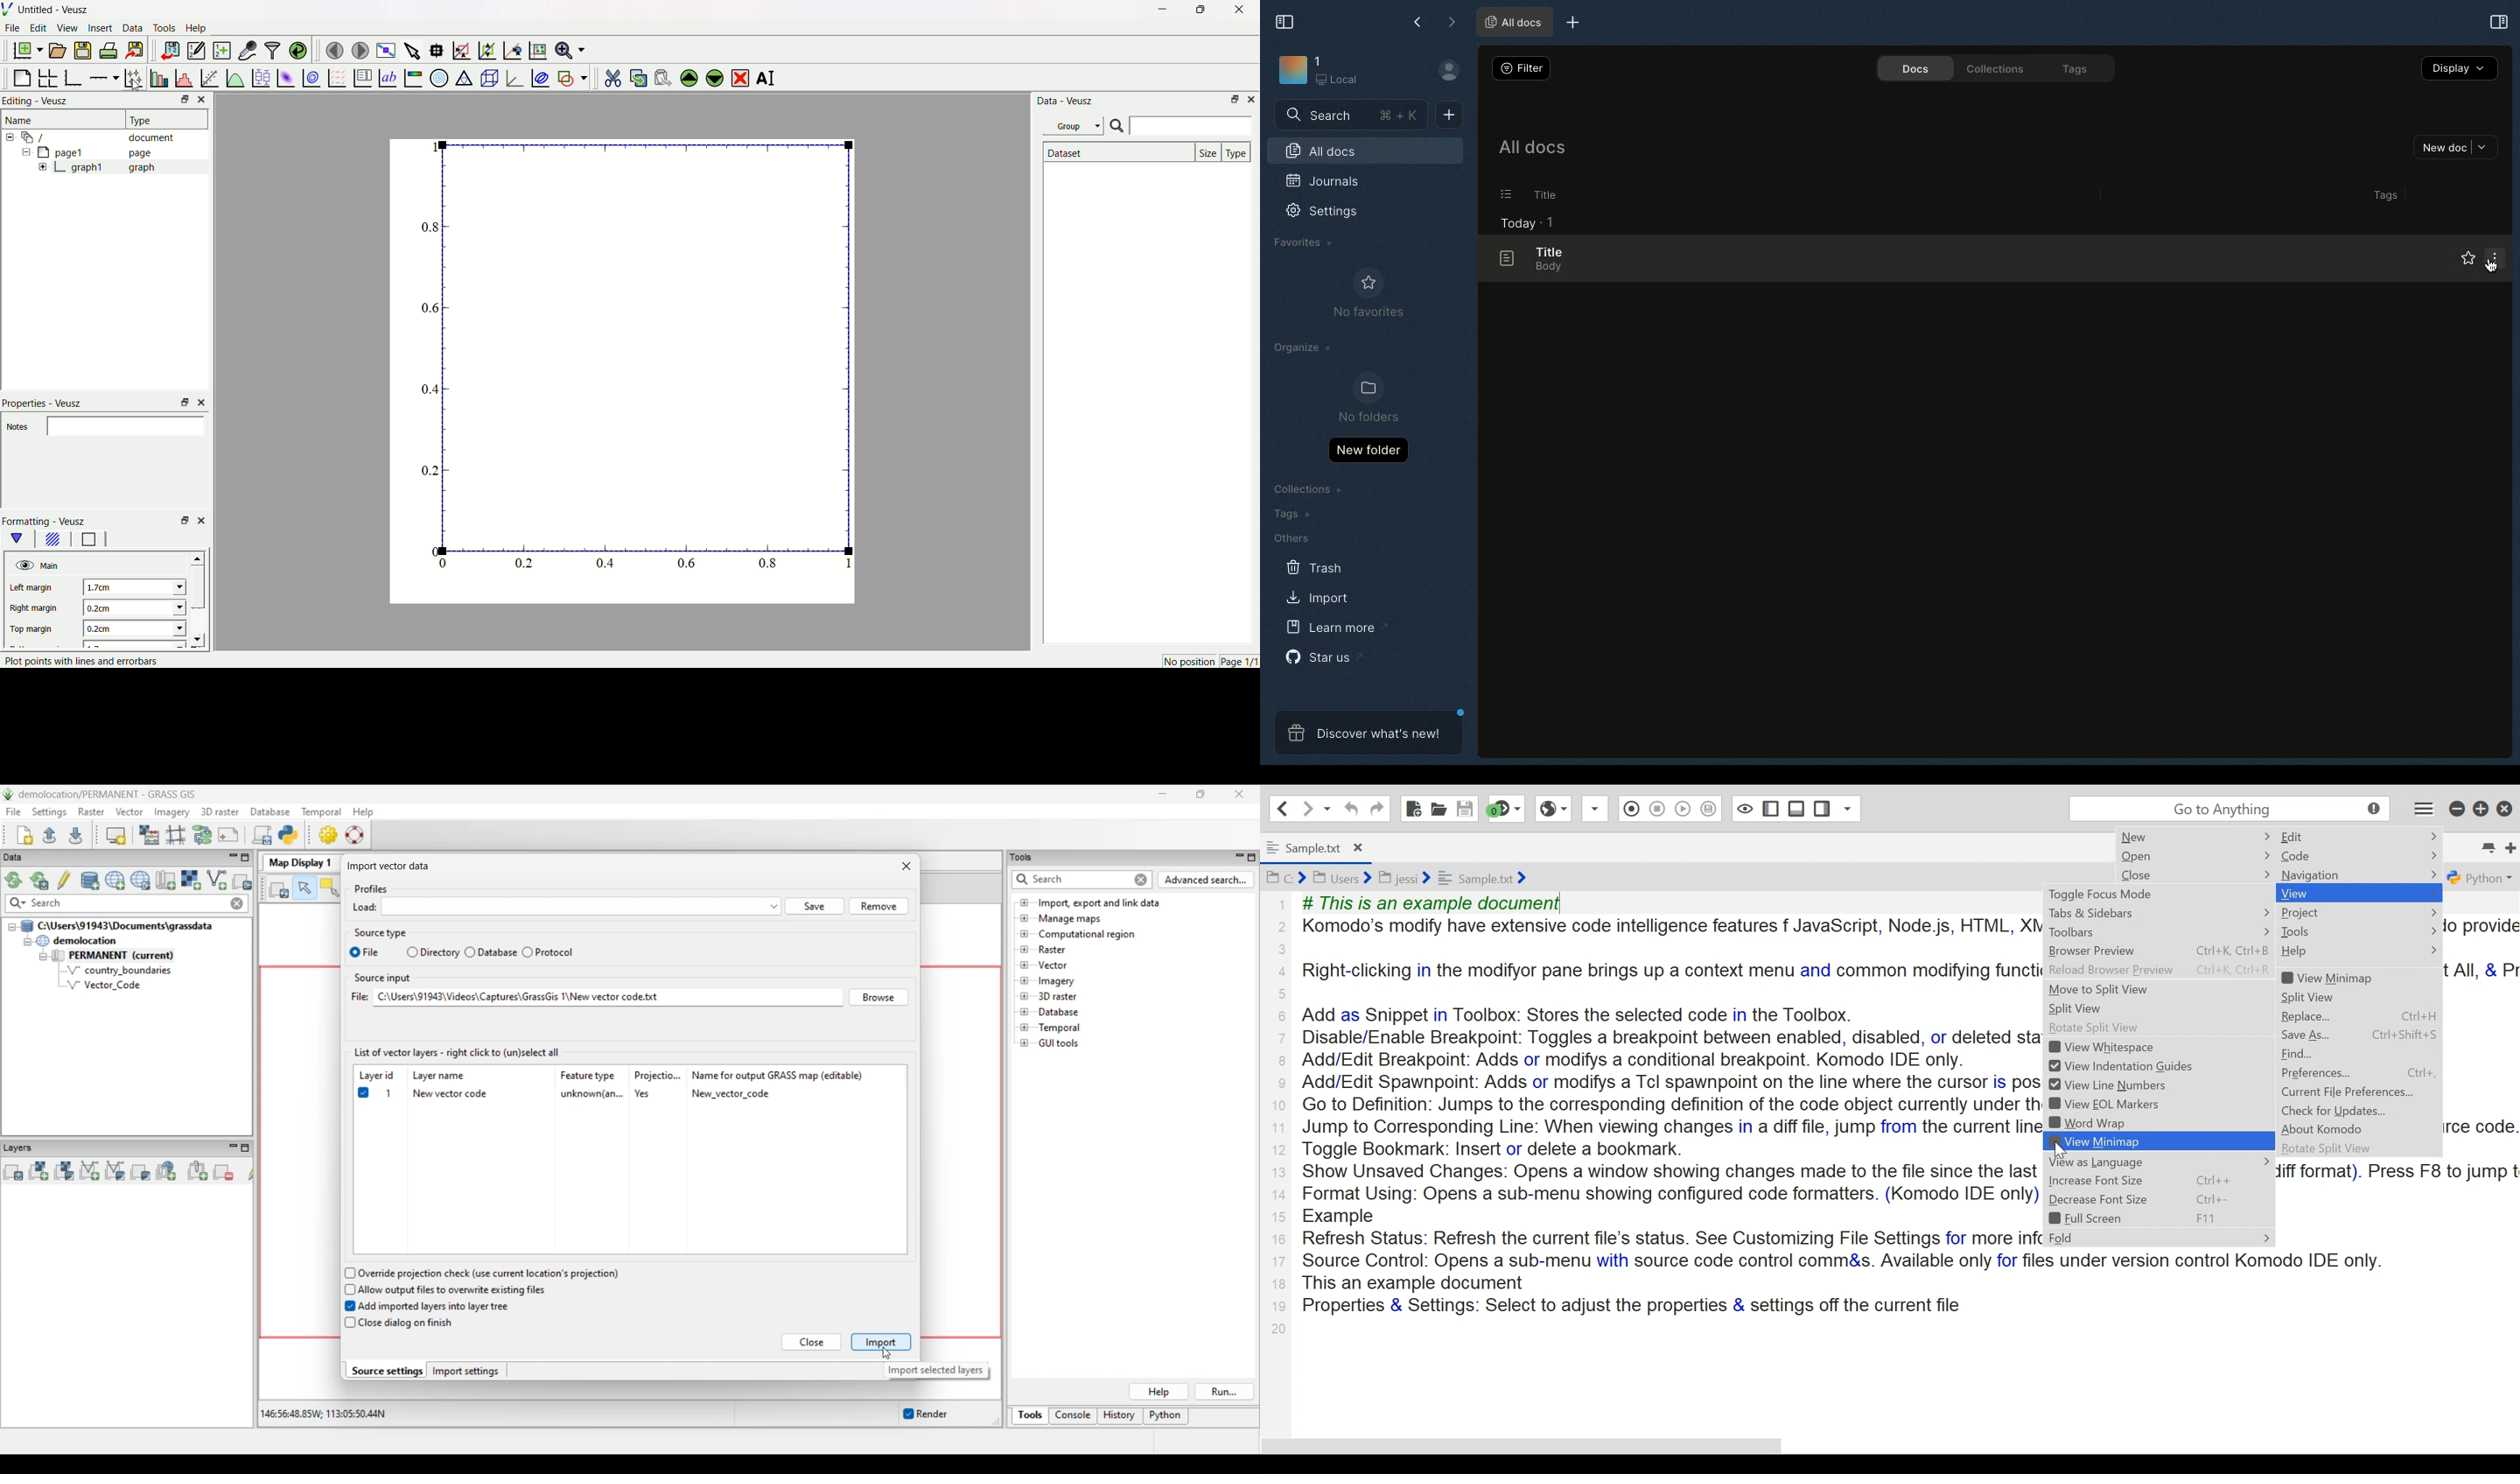  I want to click on View Whitespace, so click(2120, 1047).